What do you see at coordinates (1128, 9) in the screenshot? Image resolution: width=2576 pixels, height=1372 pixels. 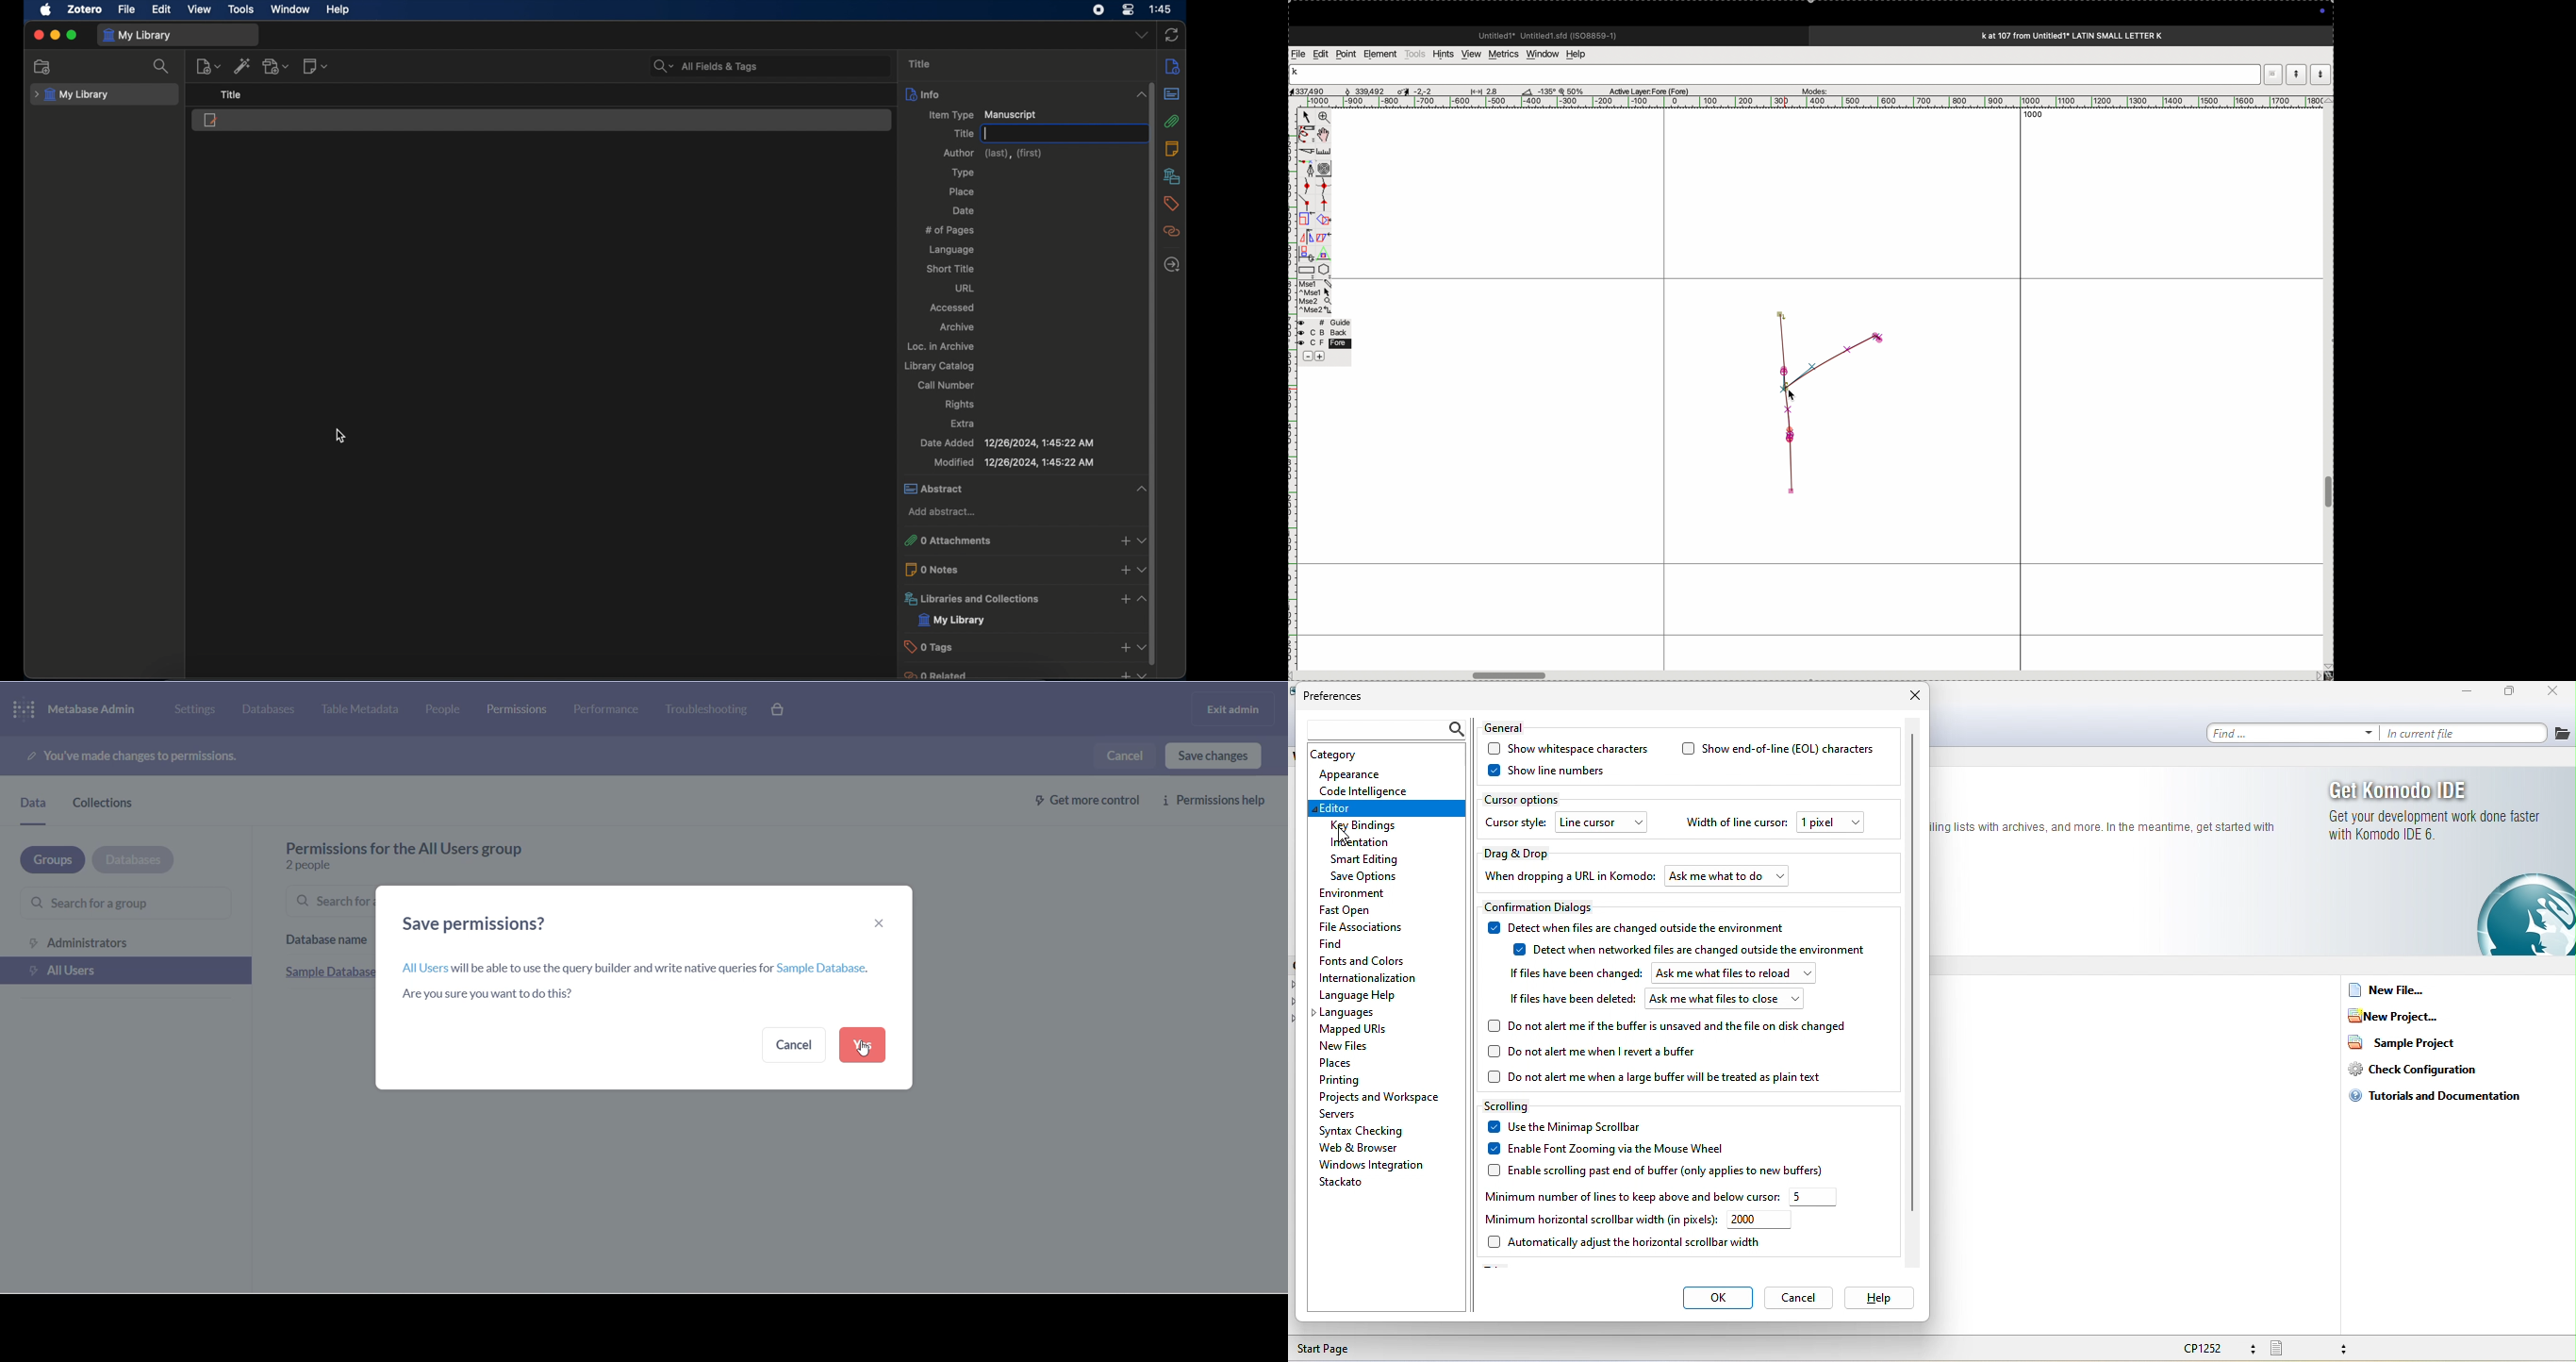 I see `control center` at bounding box center [1128, 9].